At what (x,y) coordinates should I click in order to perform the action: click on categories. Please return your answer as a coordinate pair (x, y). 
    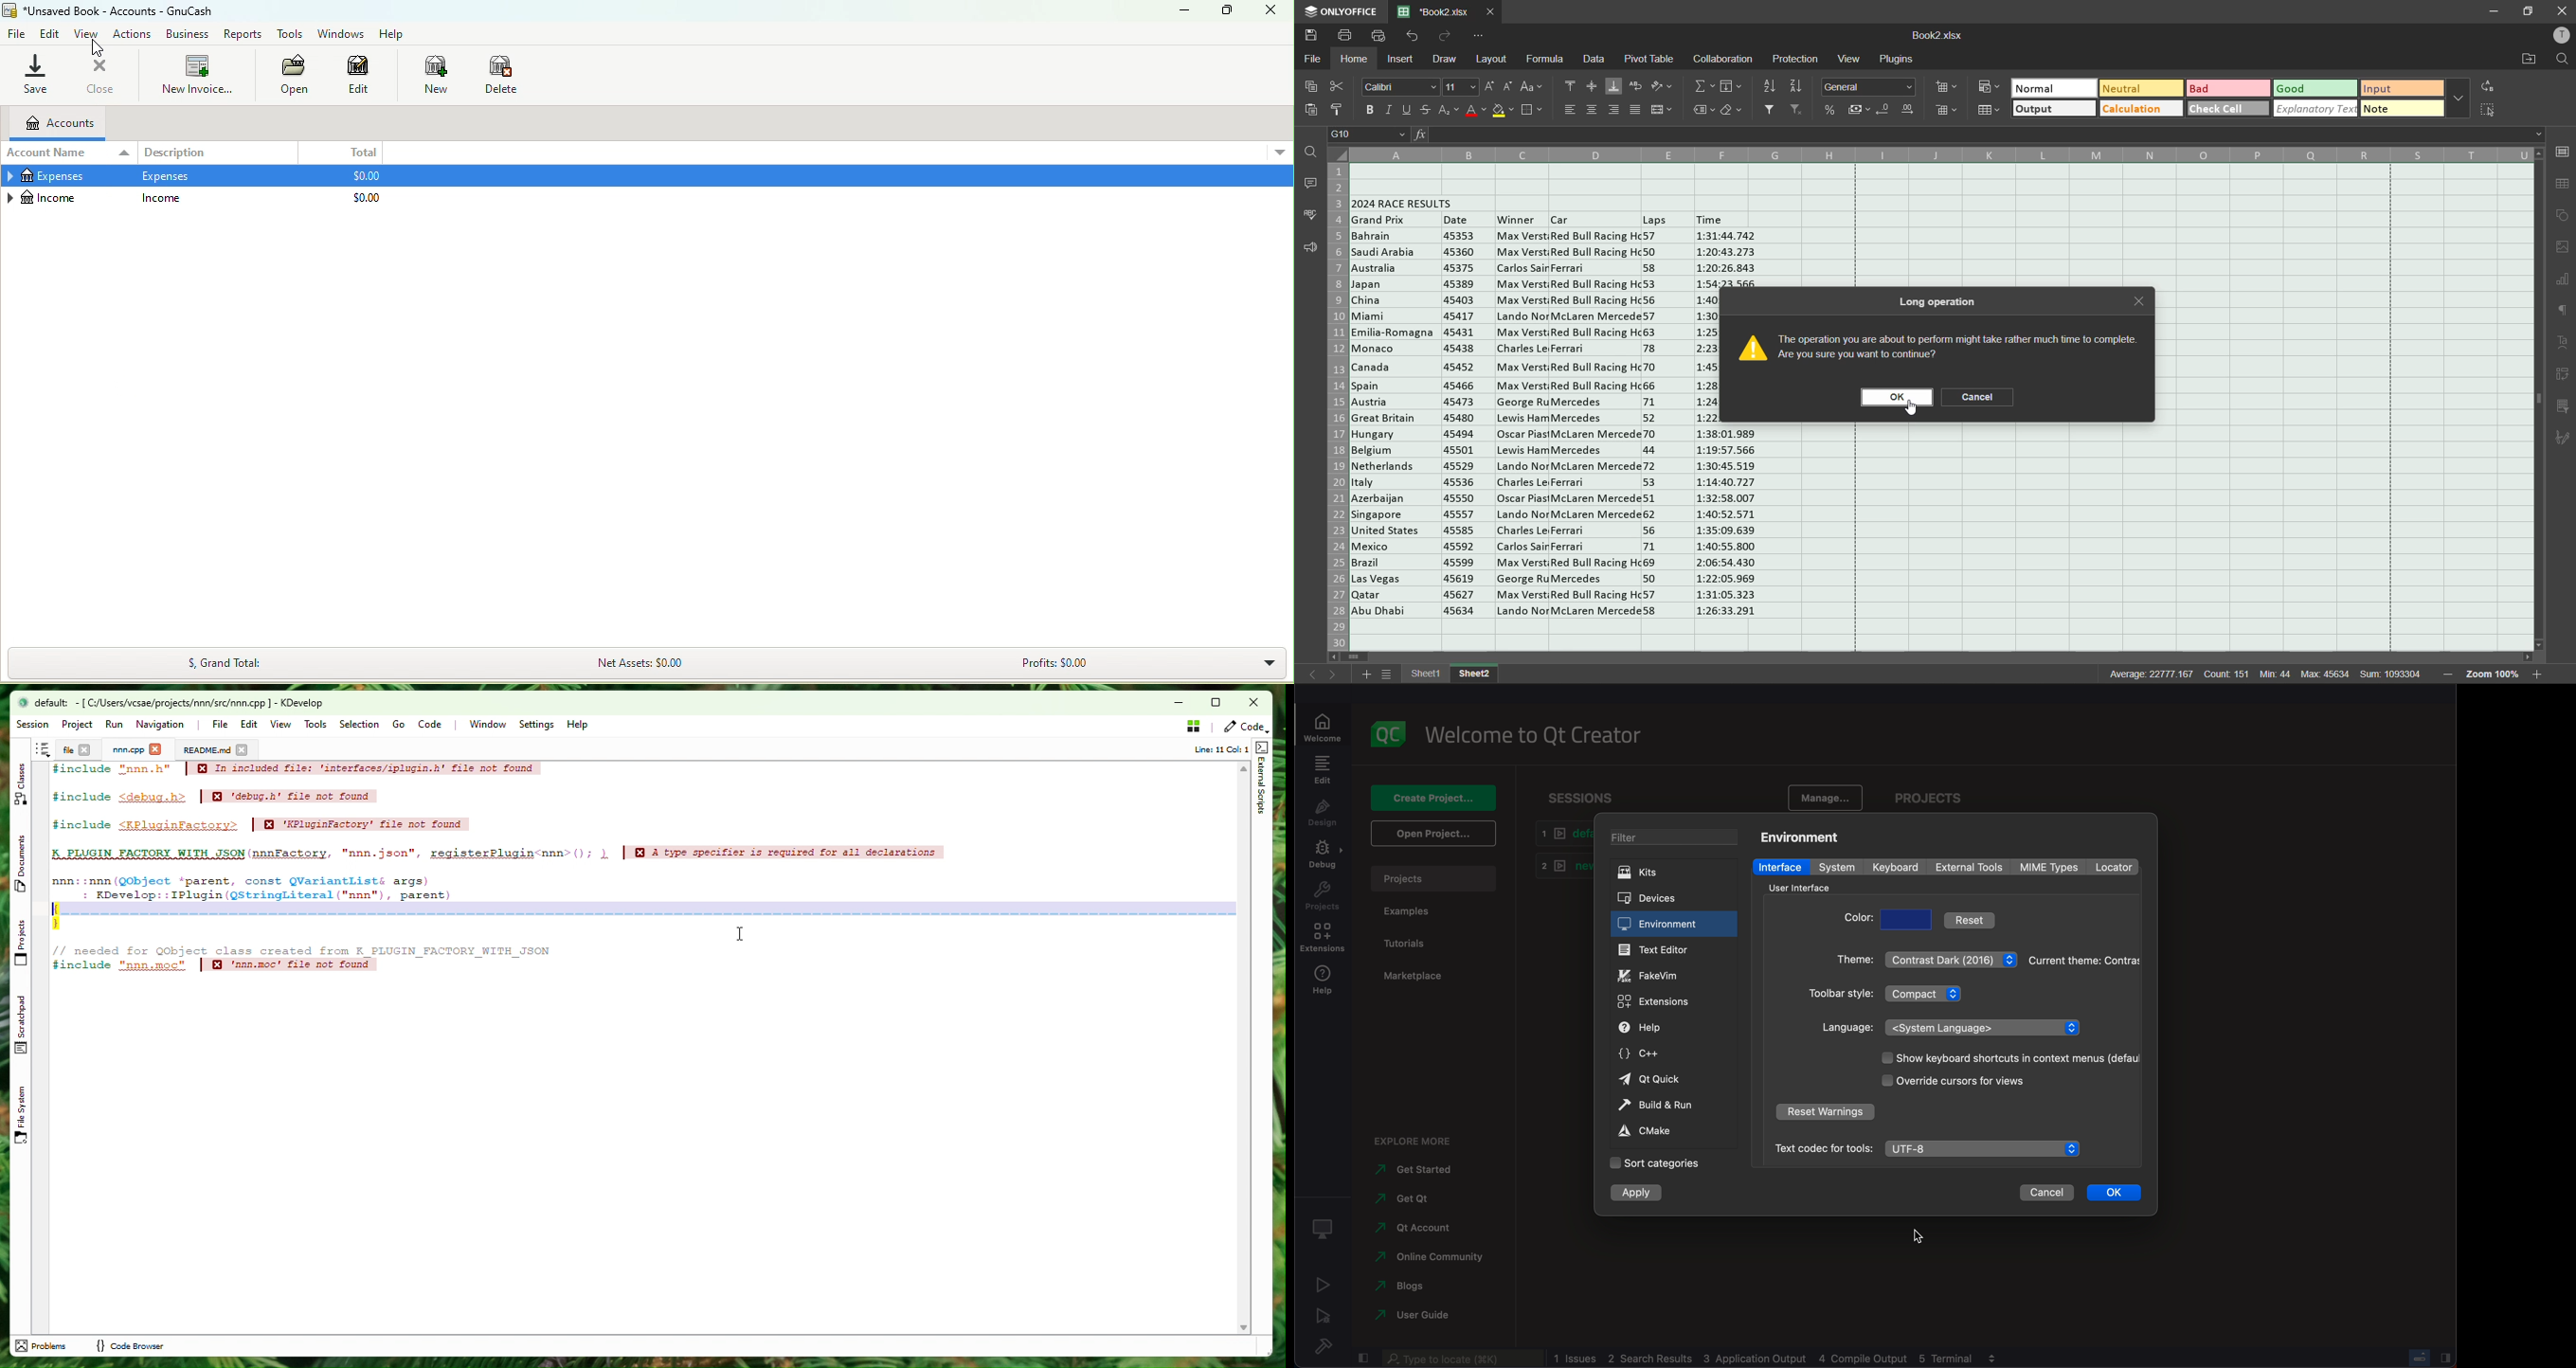
    Looking at the image, I should click on (1655, 1164).